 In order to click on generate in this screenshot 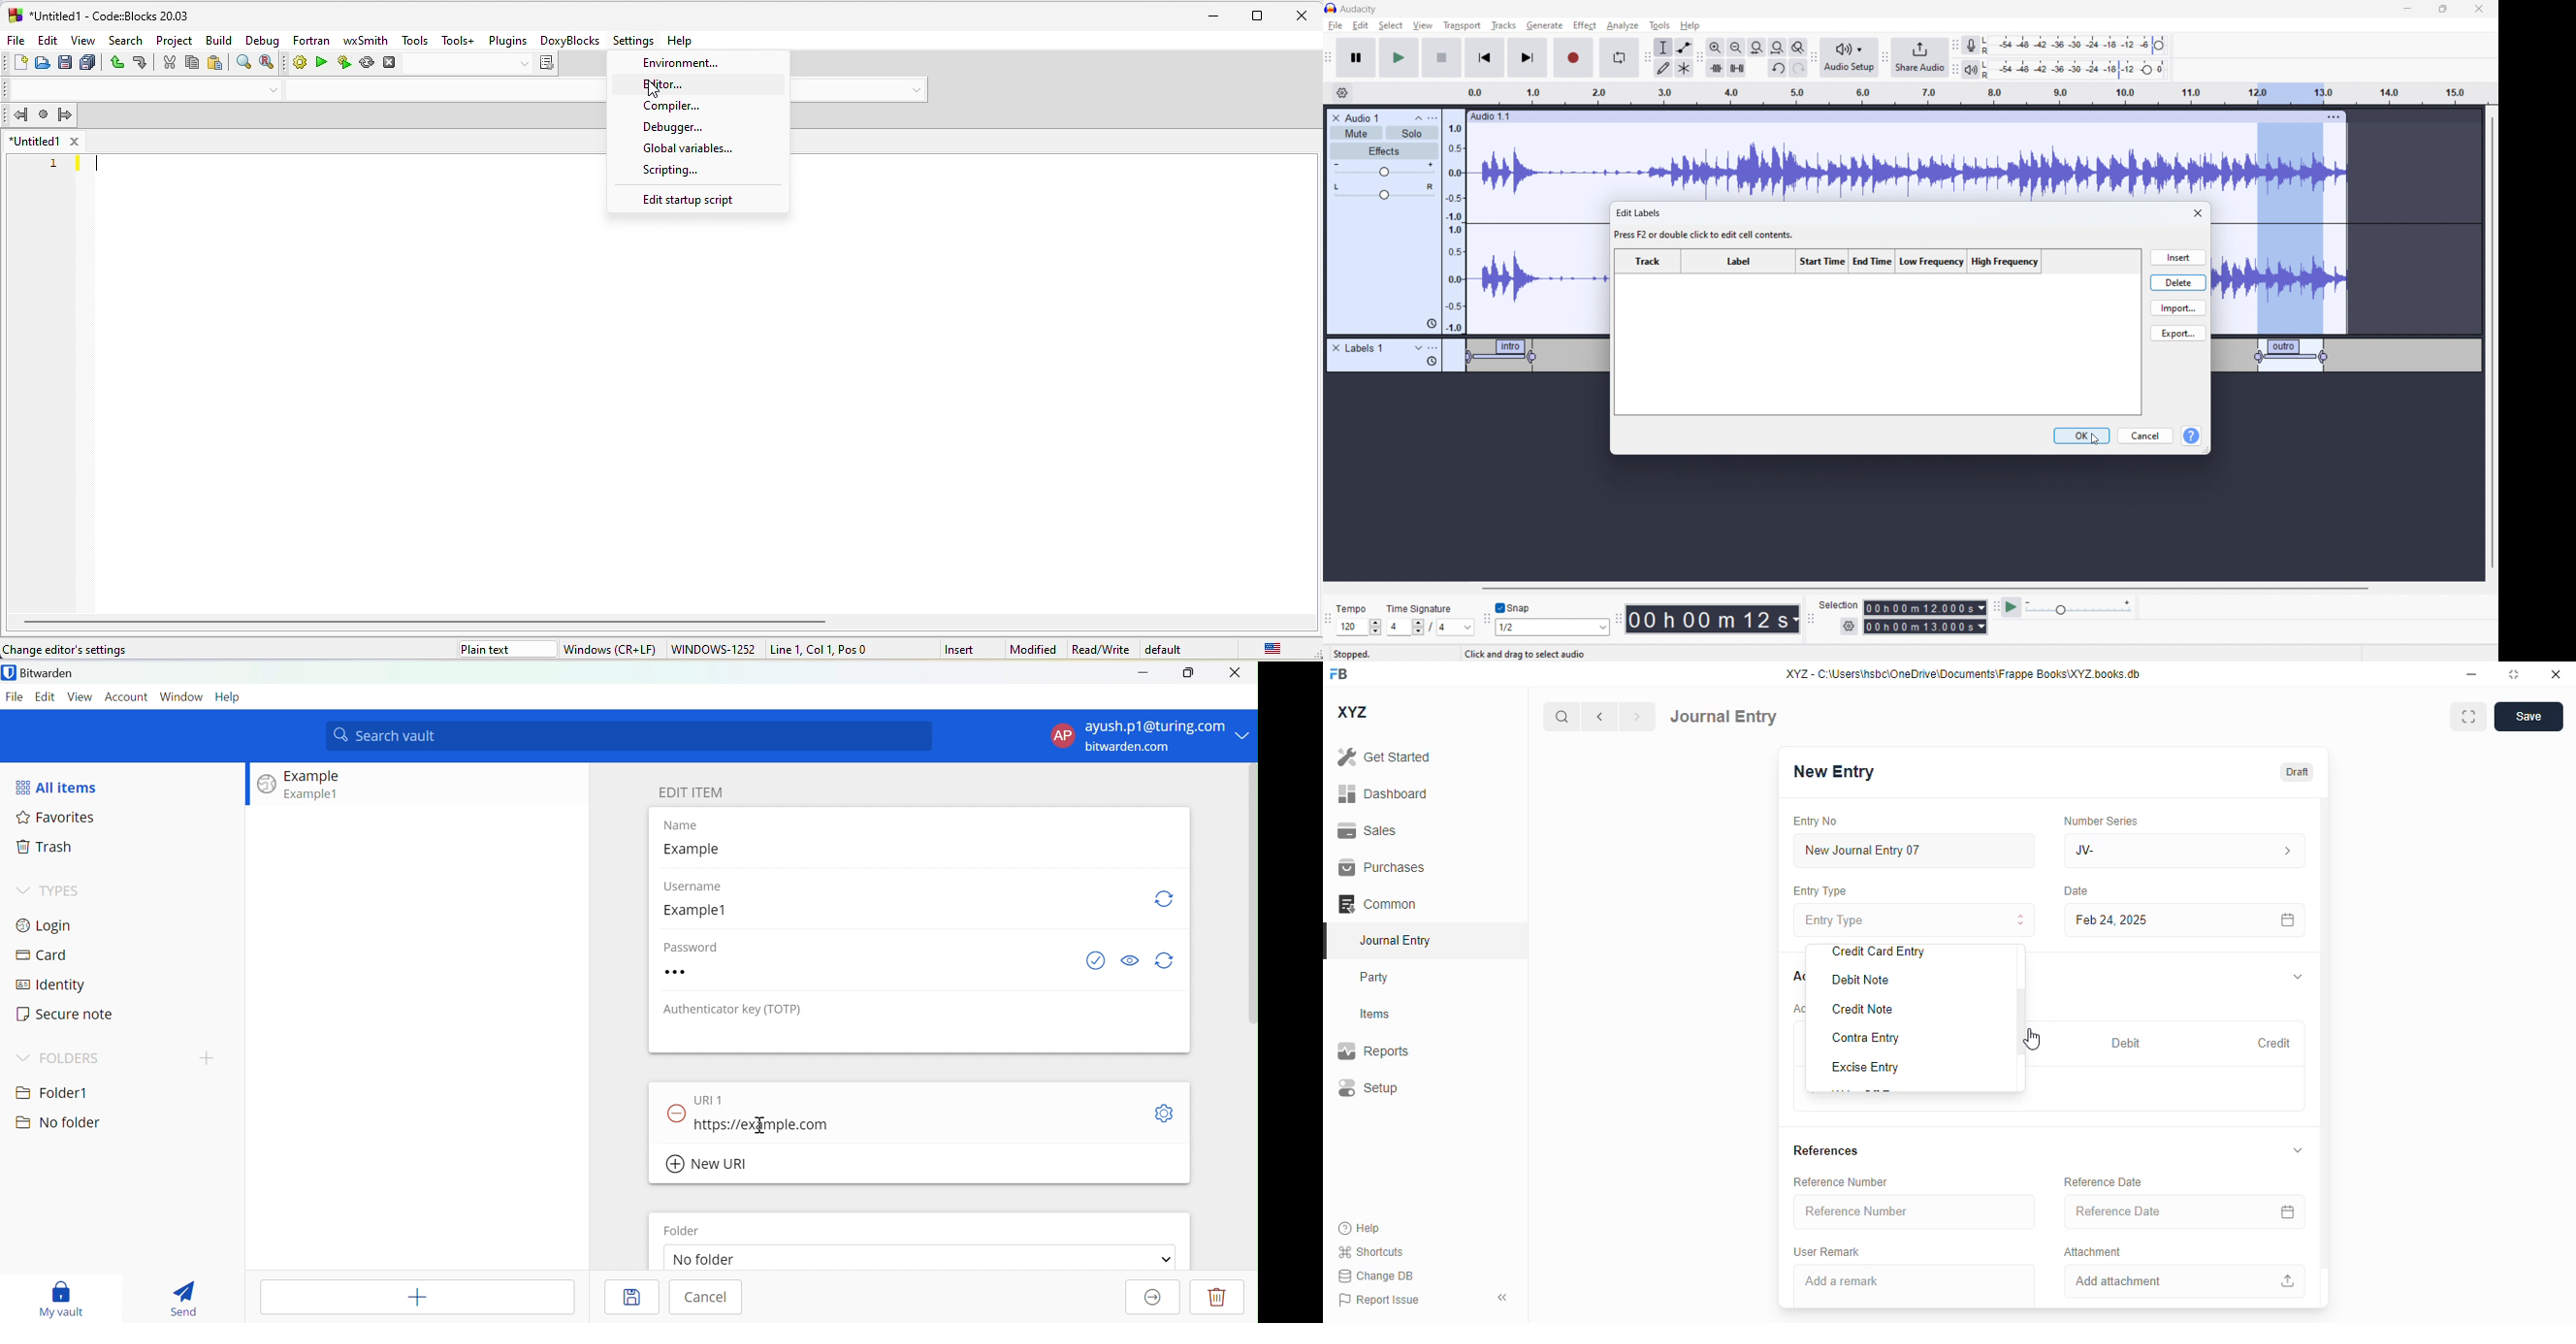, I will do `click(1545, 25)`.